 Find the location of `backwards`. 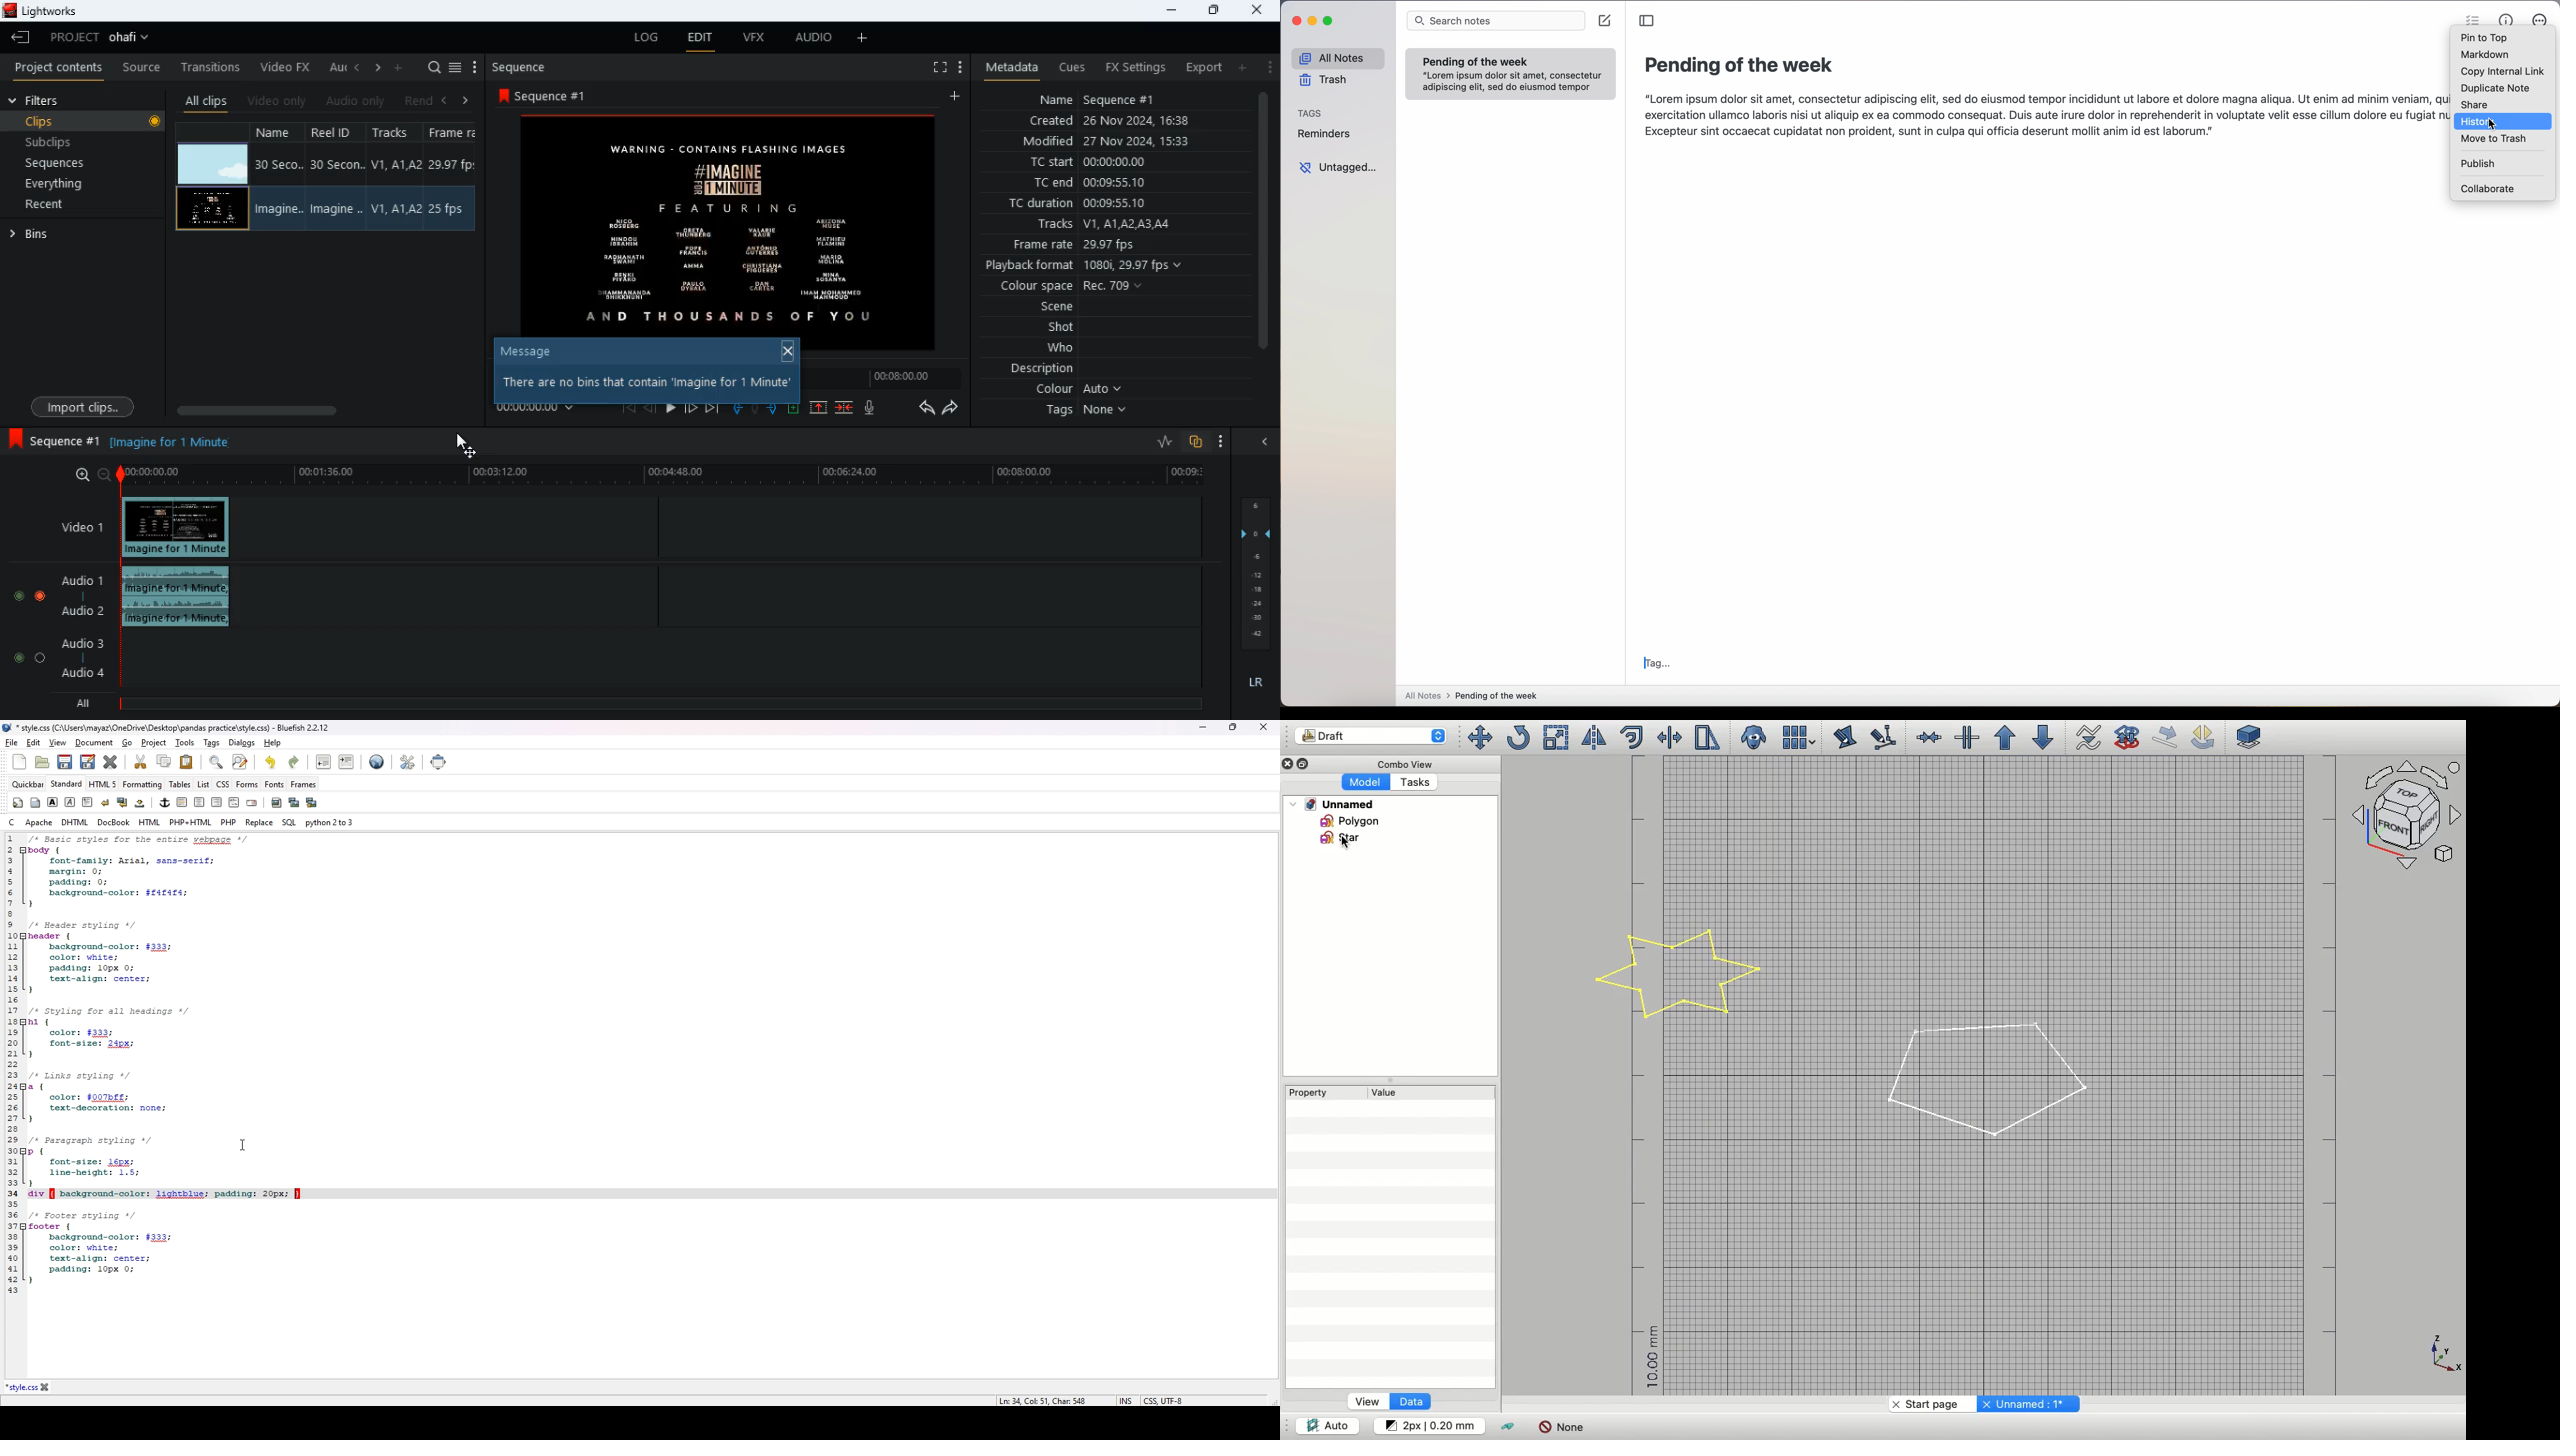

backwards is located at coordinates (924, 408).